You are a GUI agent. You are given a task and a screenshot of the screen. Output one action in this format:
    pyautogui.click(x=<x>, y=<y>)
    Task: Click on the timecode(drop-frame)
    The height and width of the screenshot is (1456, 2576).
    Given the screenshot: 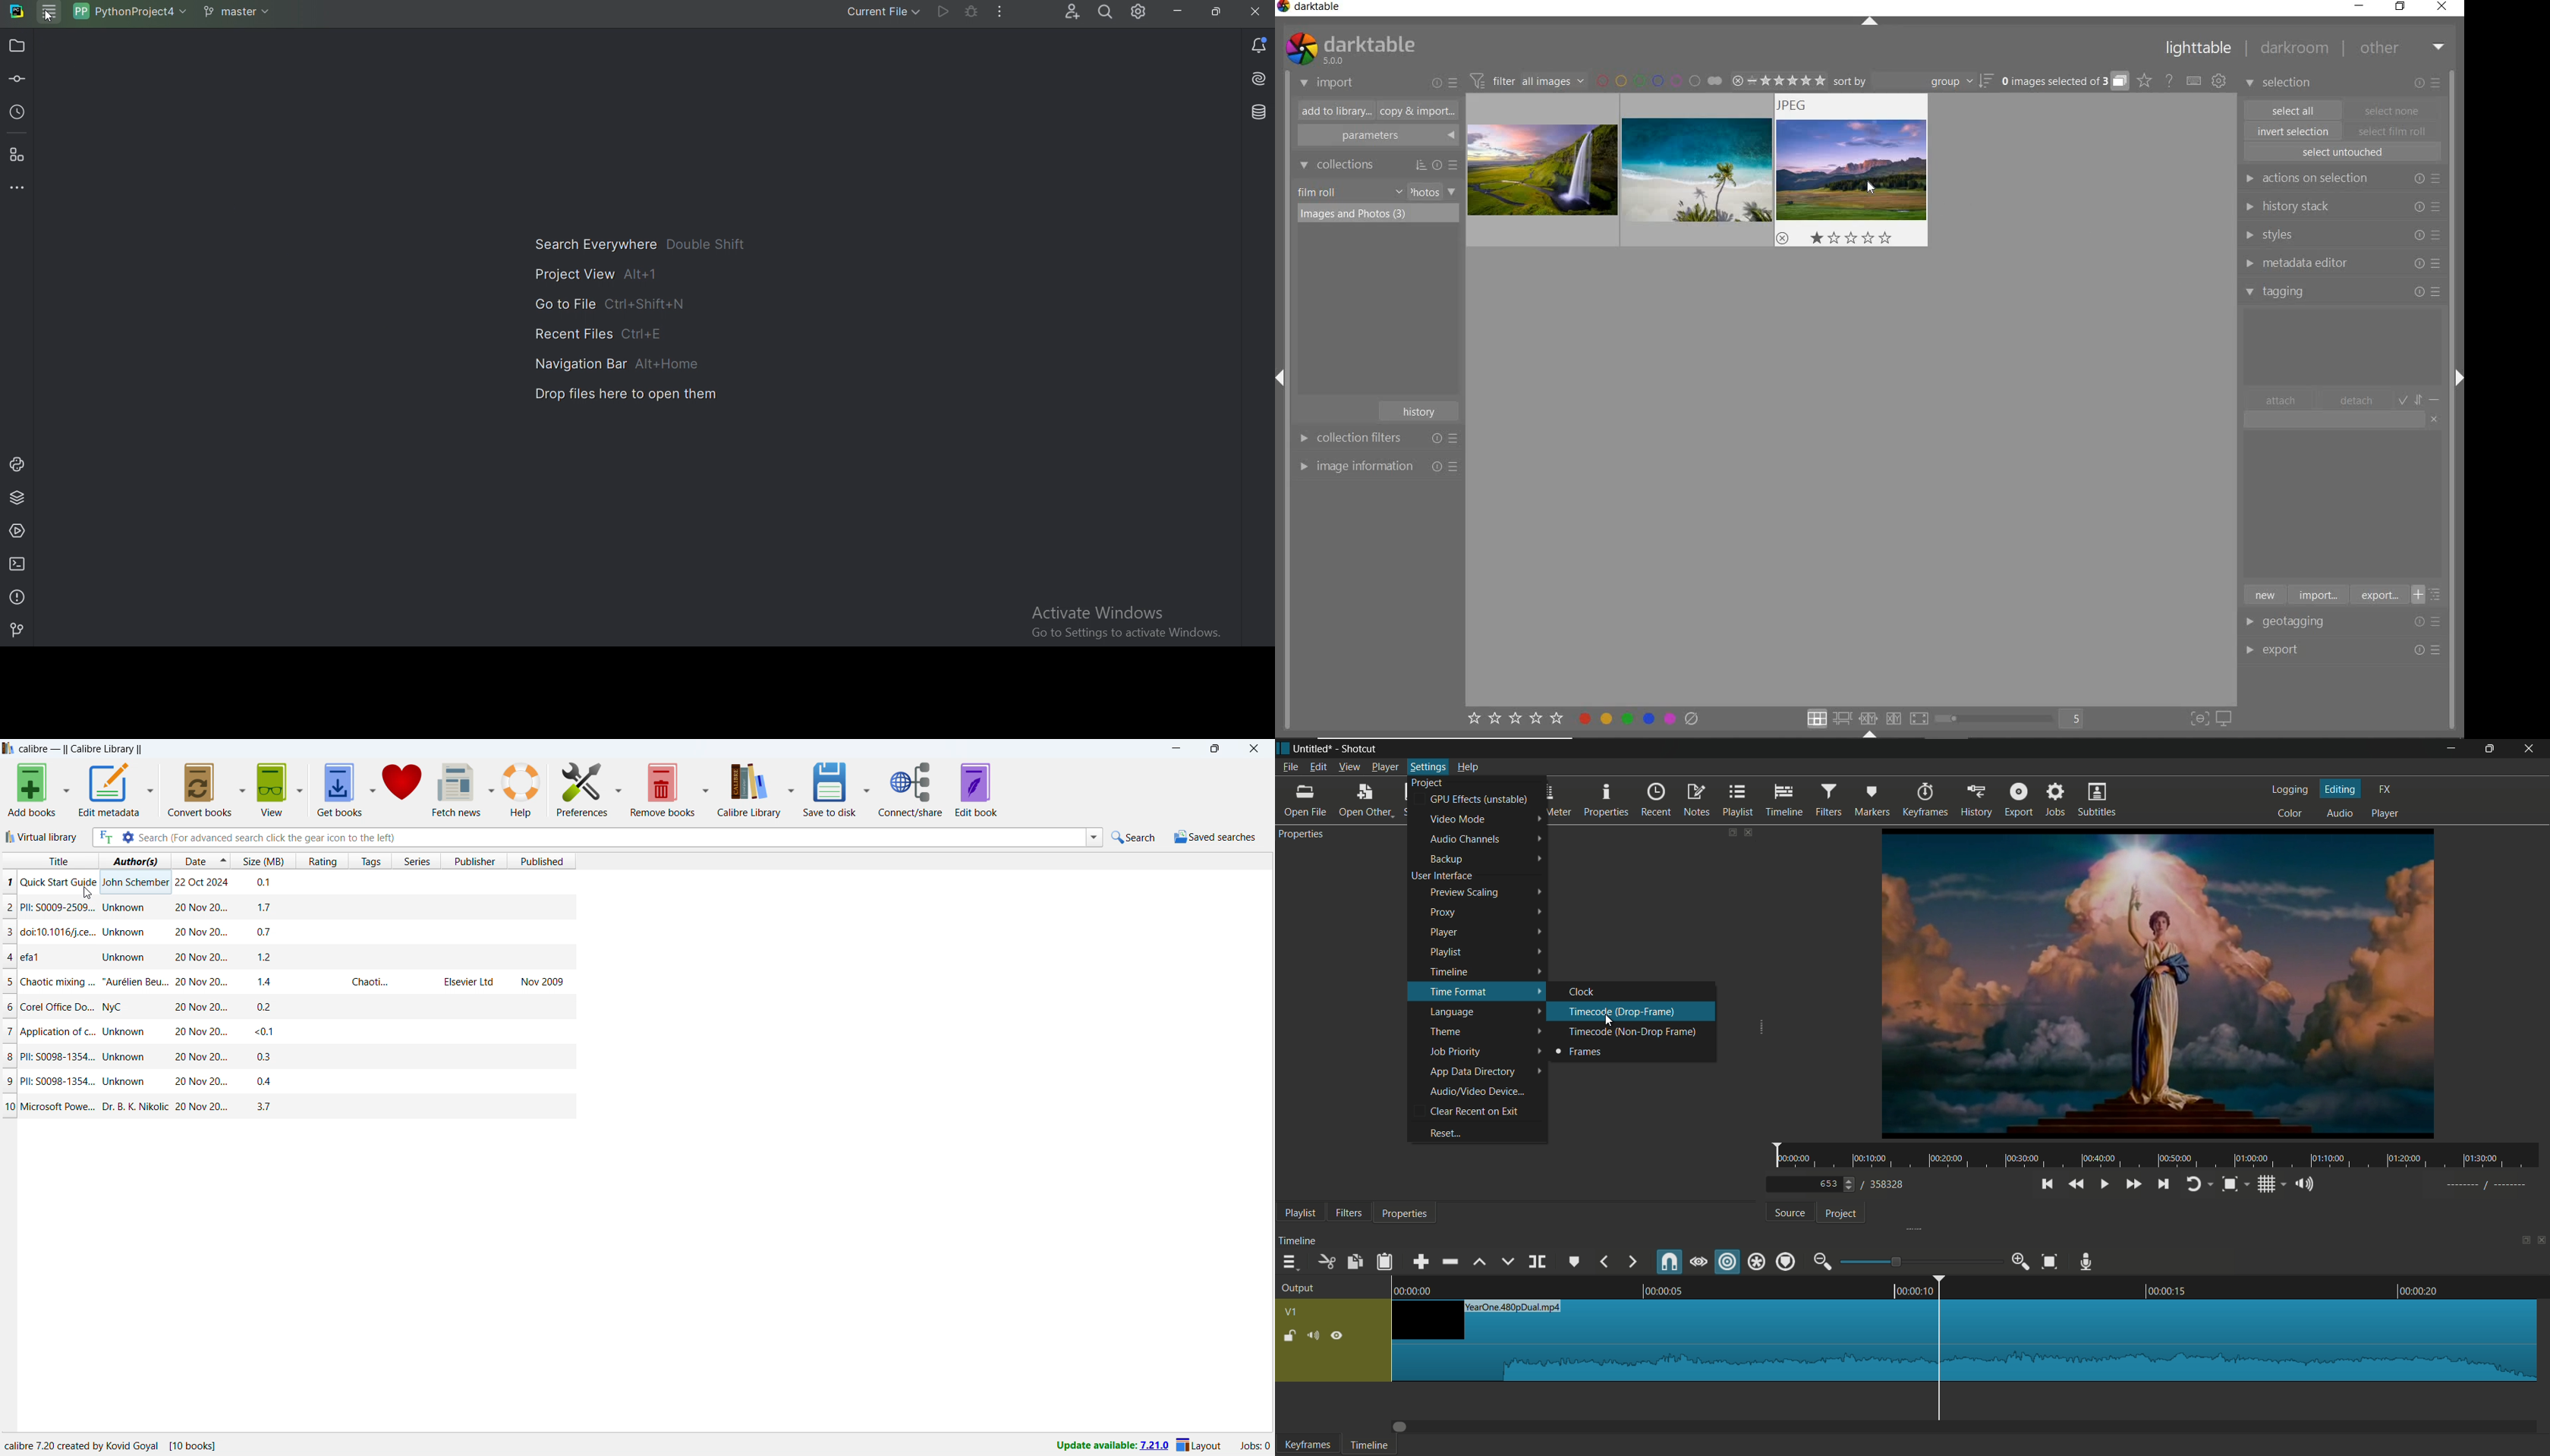 What is the action you would take?
    pyautogui.click(x=1624, y=1012)
    